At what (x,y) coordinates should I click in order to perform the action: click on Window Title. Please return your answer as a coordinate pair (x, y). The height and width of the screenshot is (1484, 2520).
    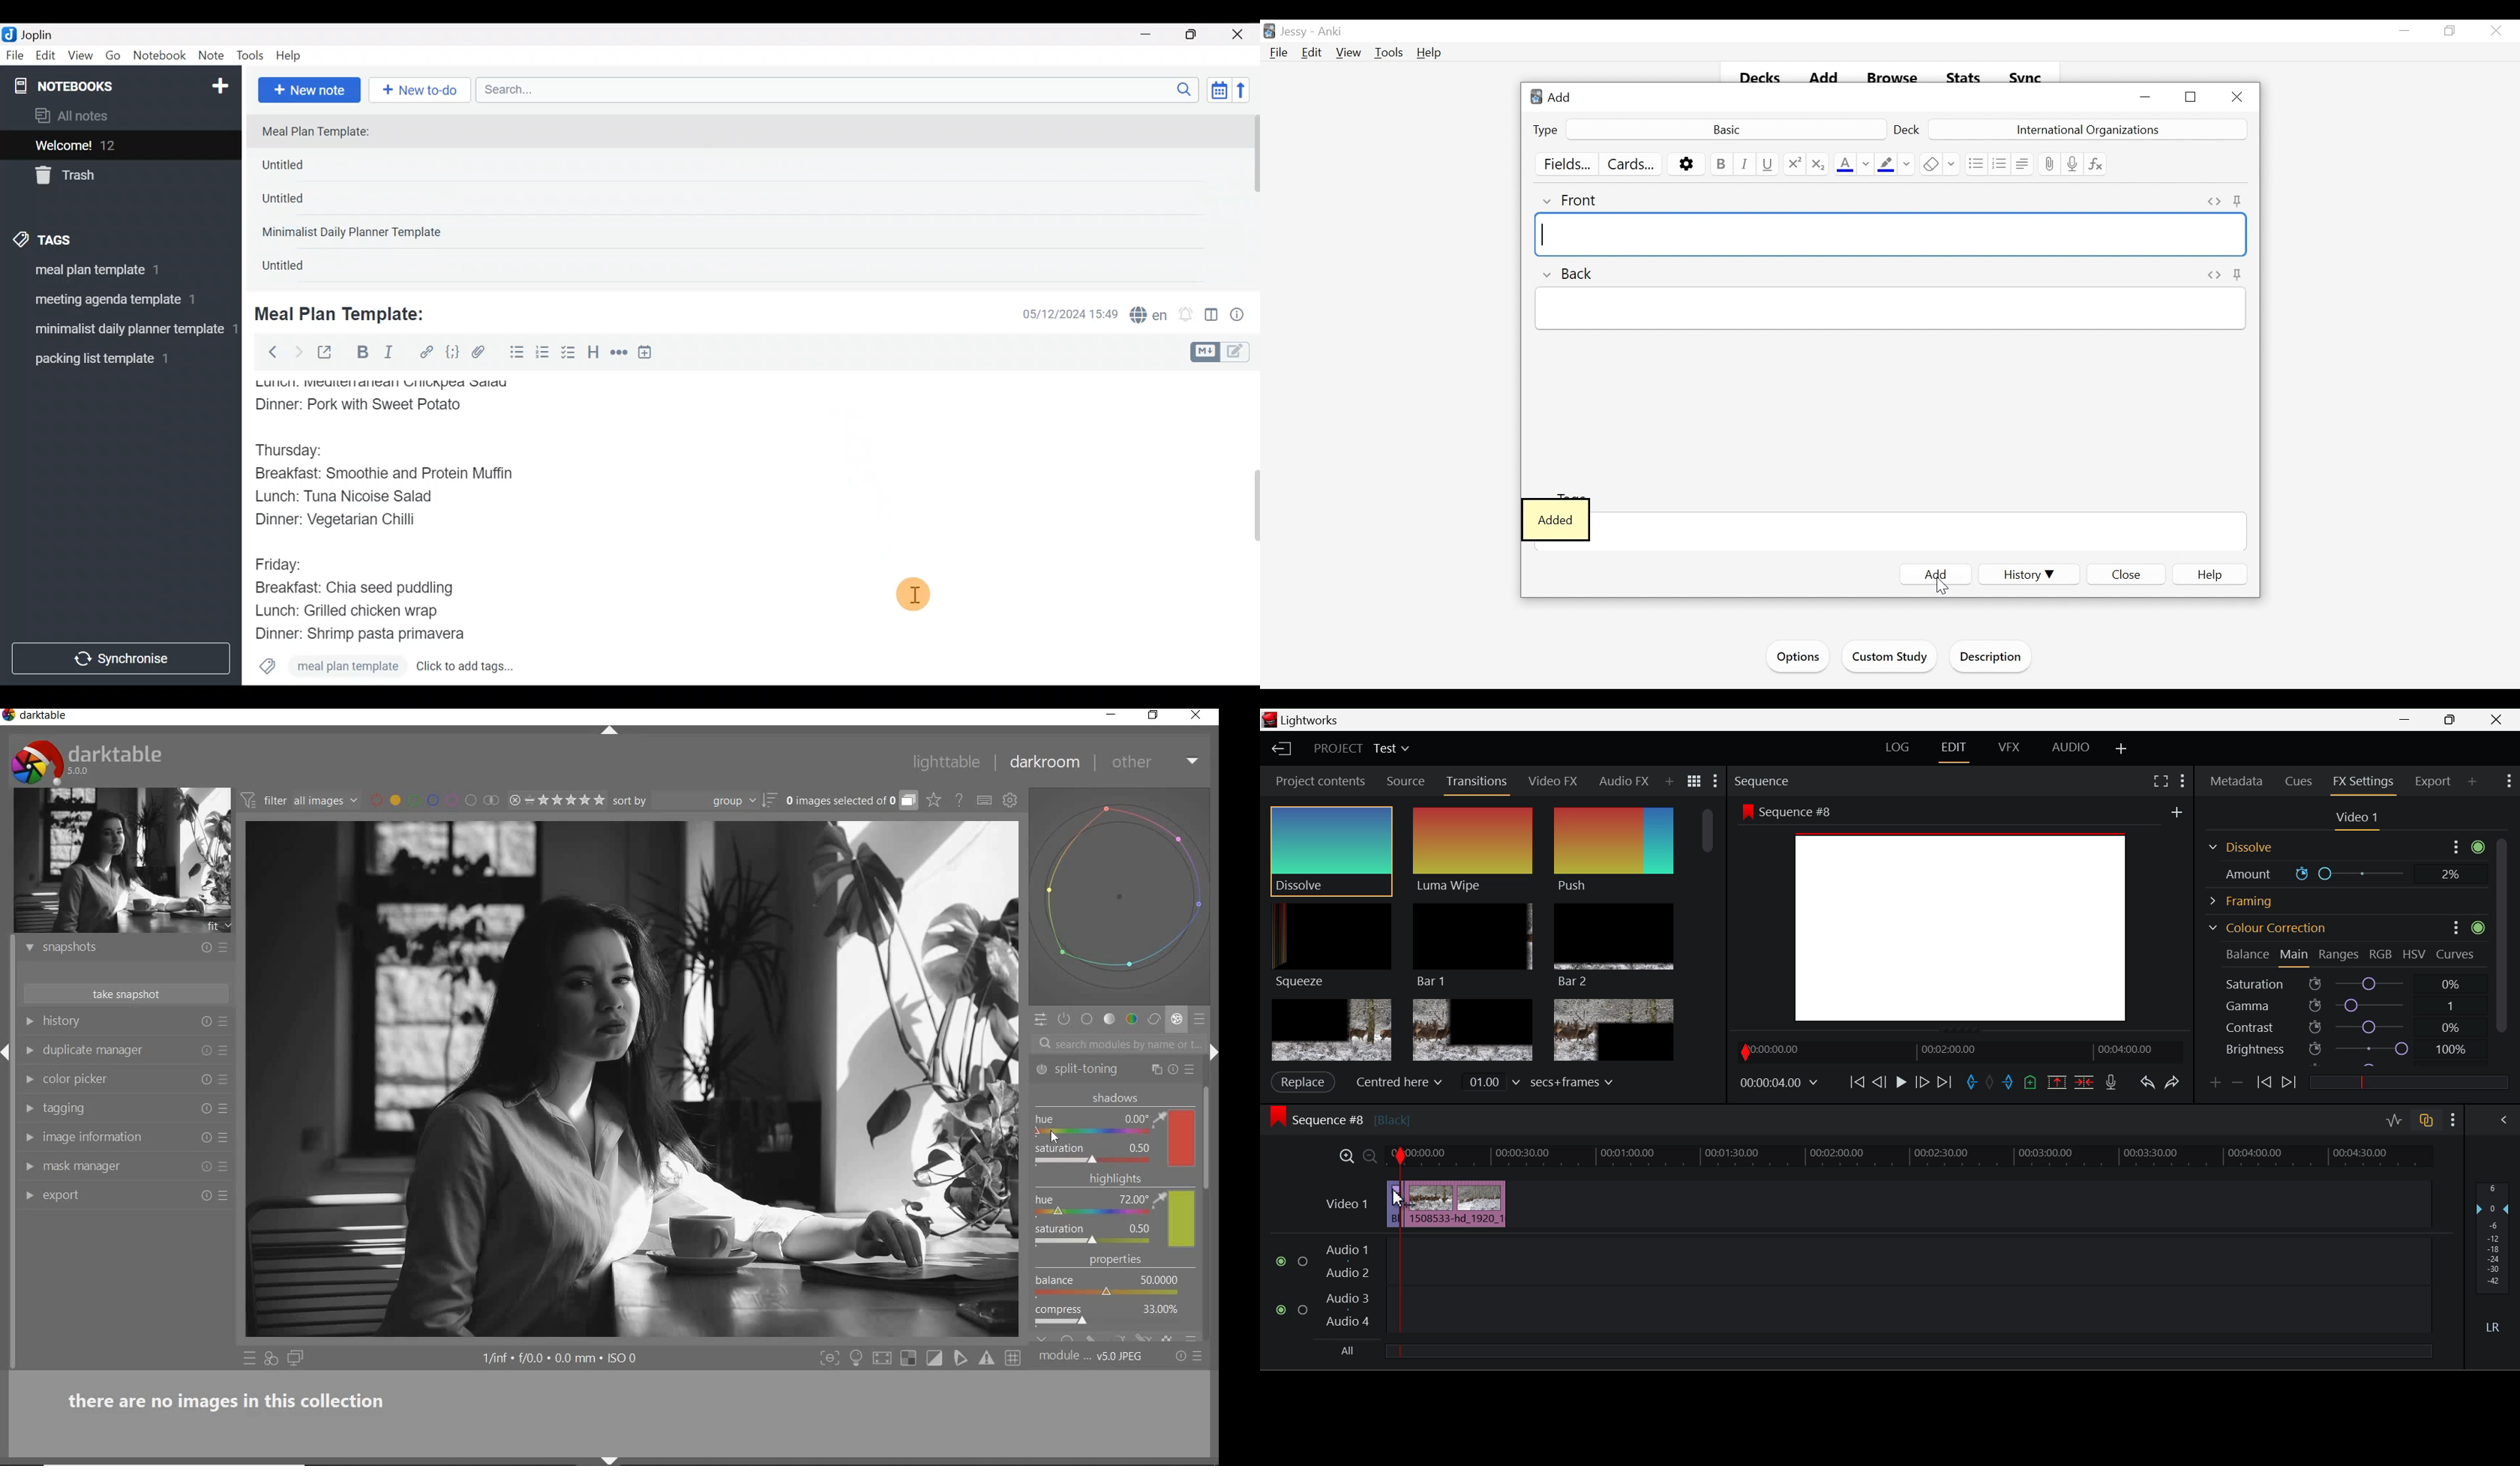
    Looking at the image, I should click on (1304, 721).